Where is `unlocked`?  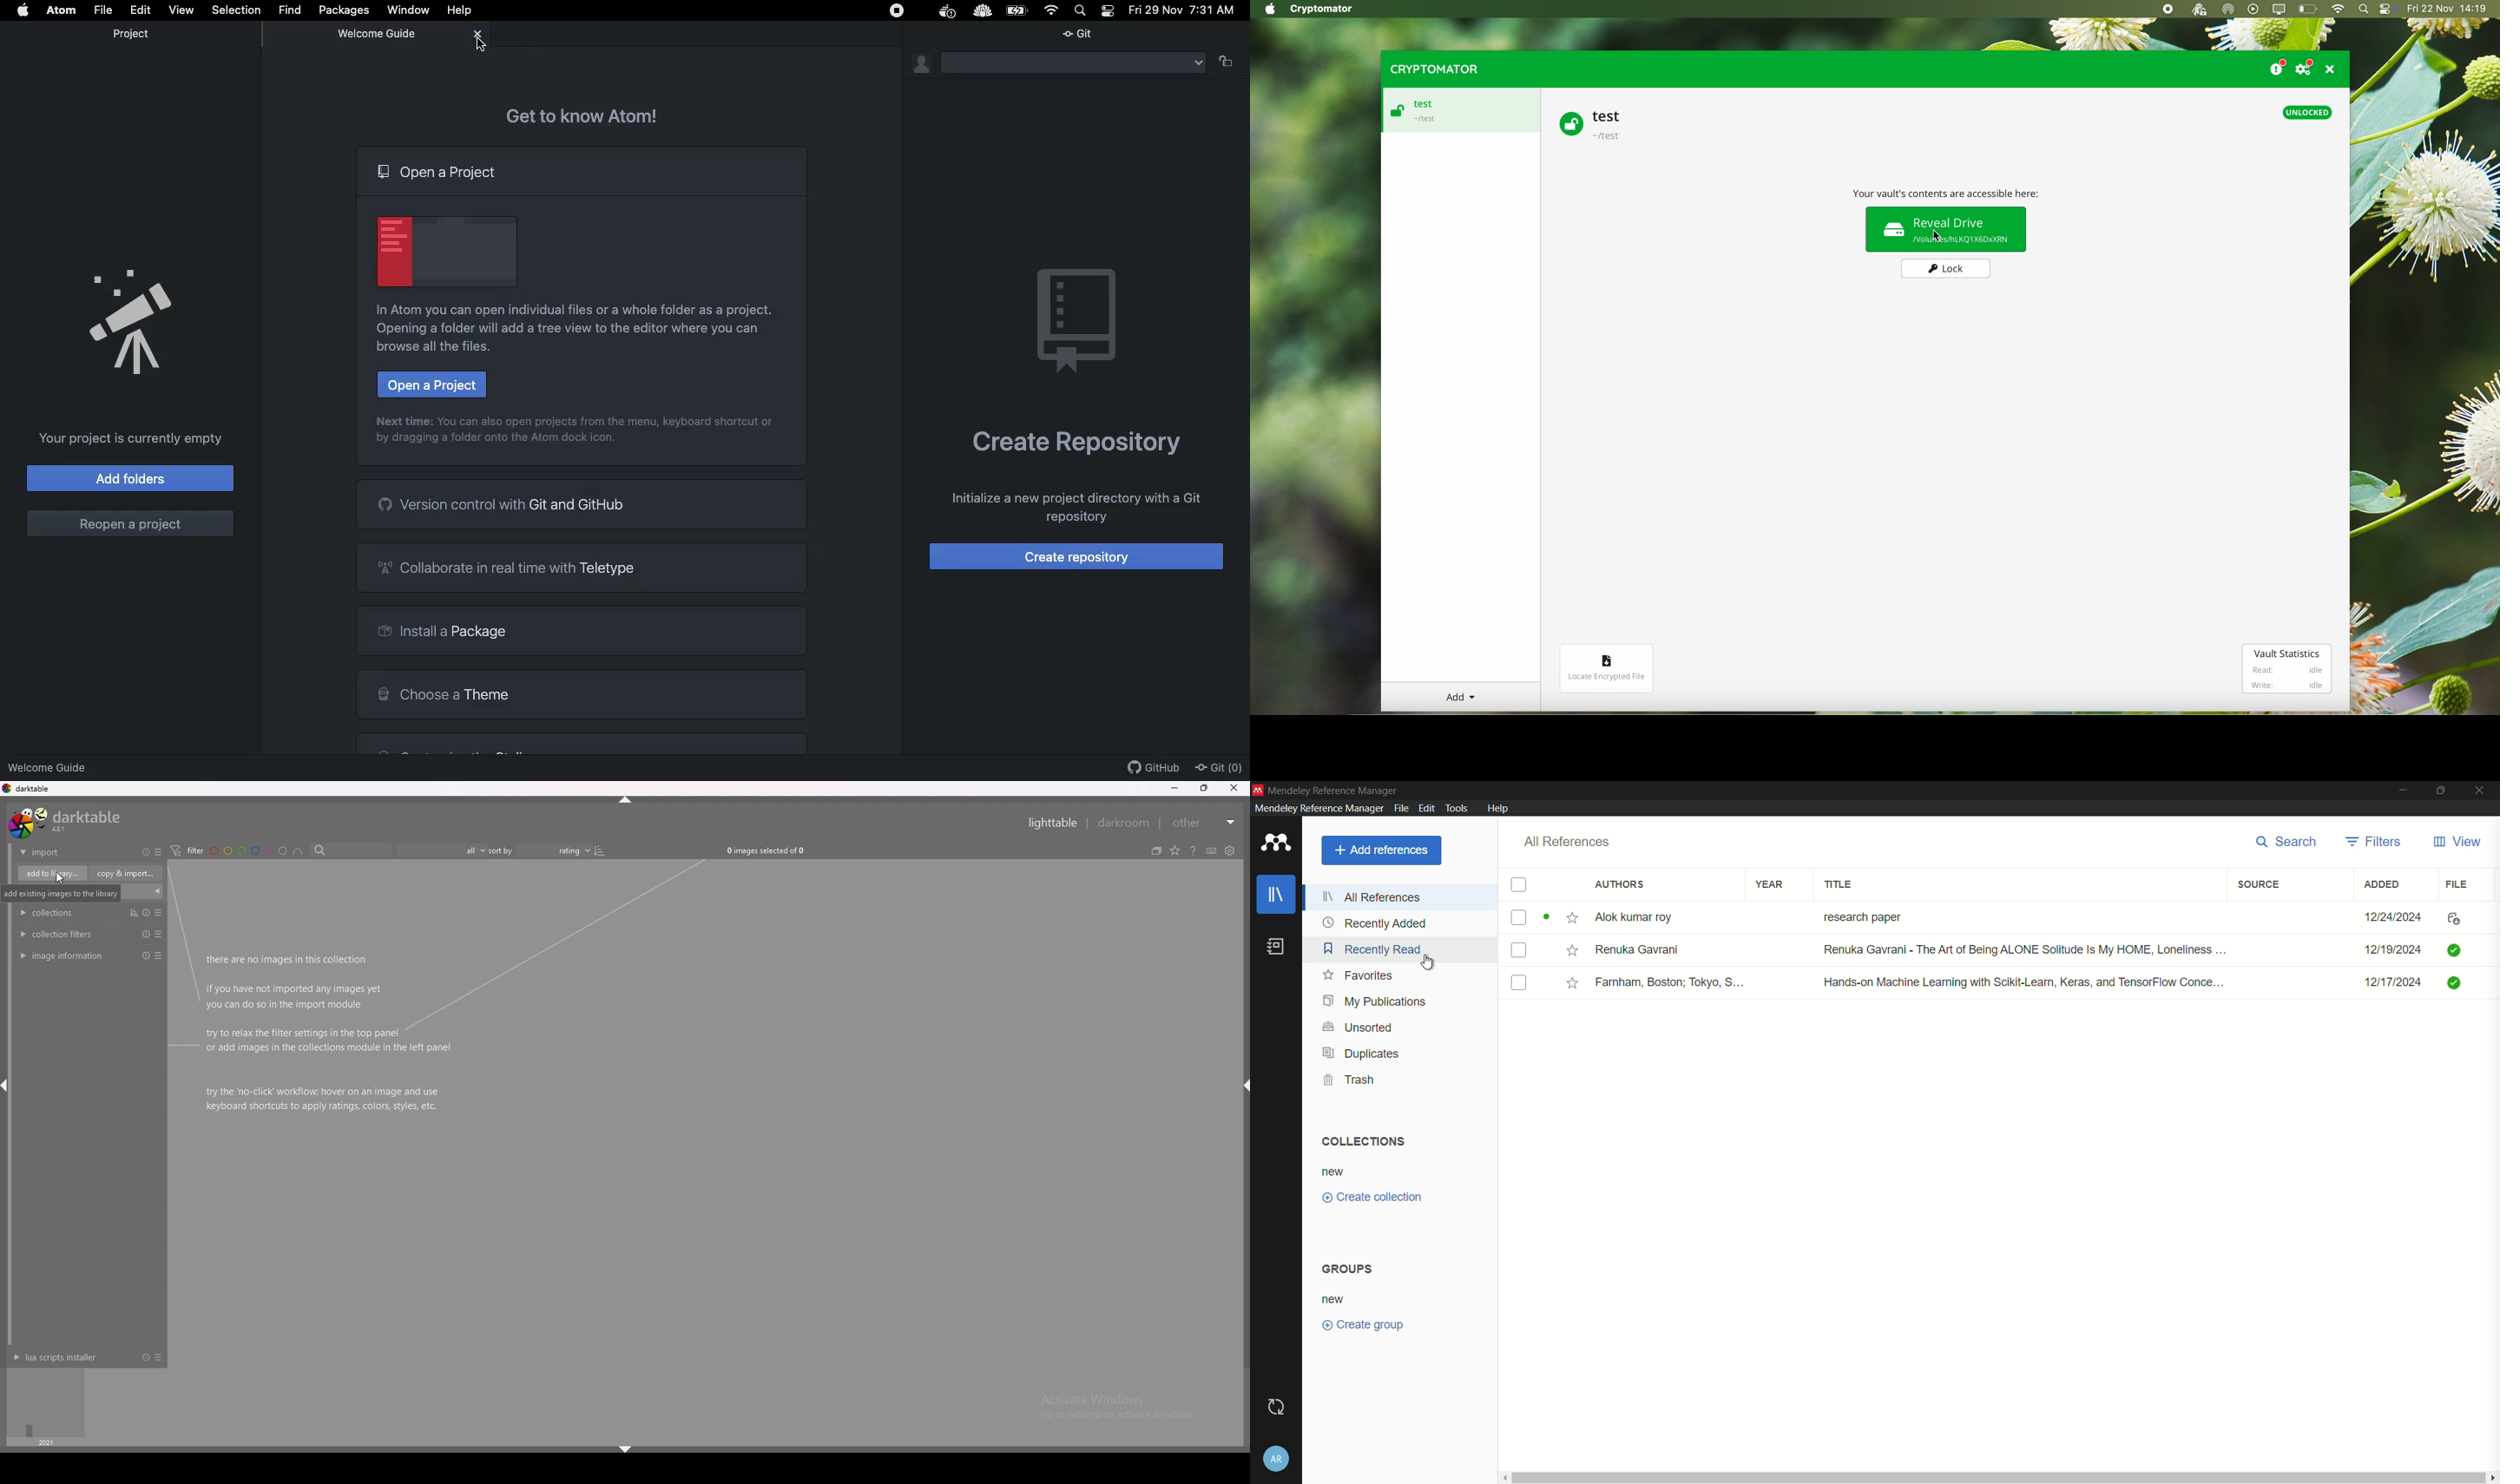
unlocked is located at coordinates (2309, 112).